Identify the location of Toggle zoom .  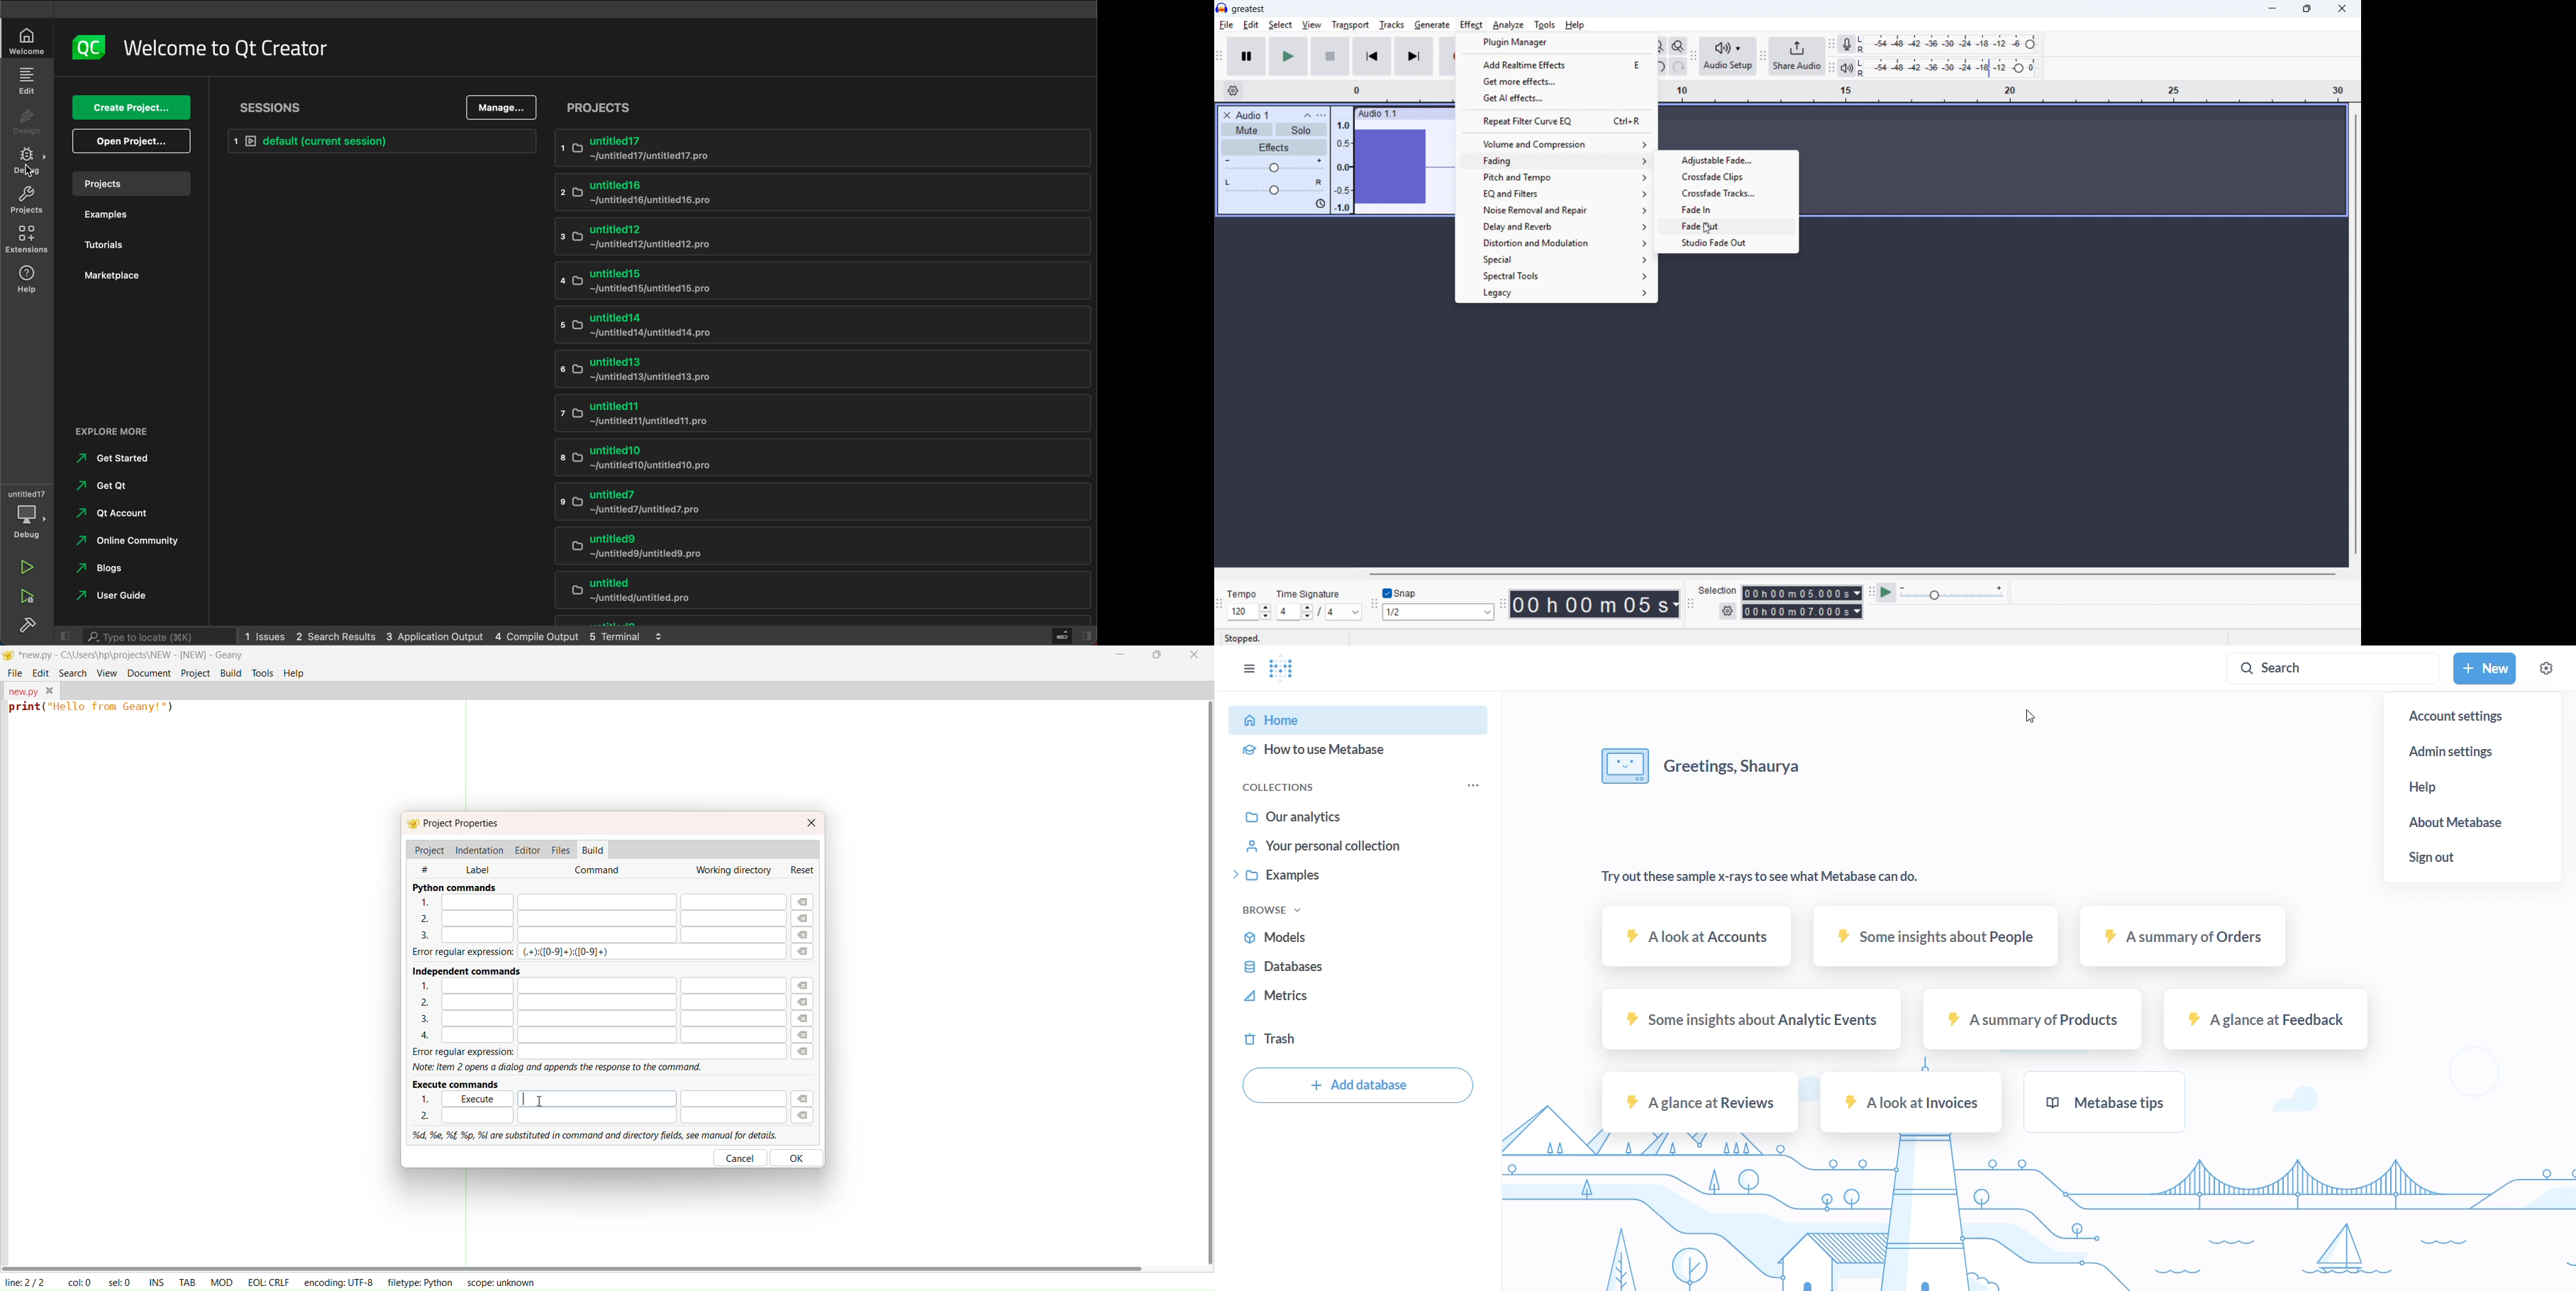
(1679, 46).